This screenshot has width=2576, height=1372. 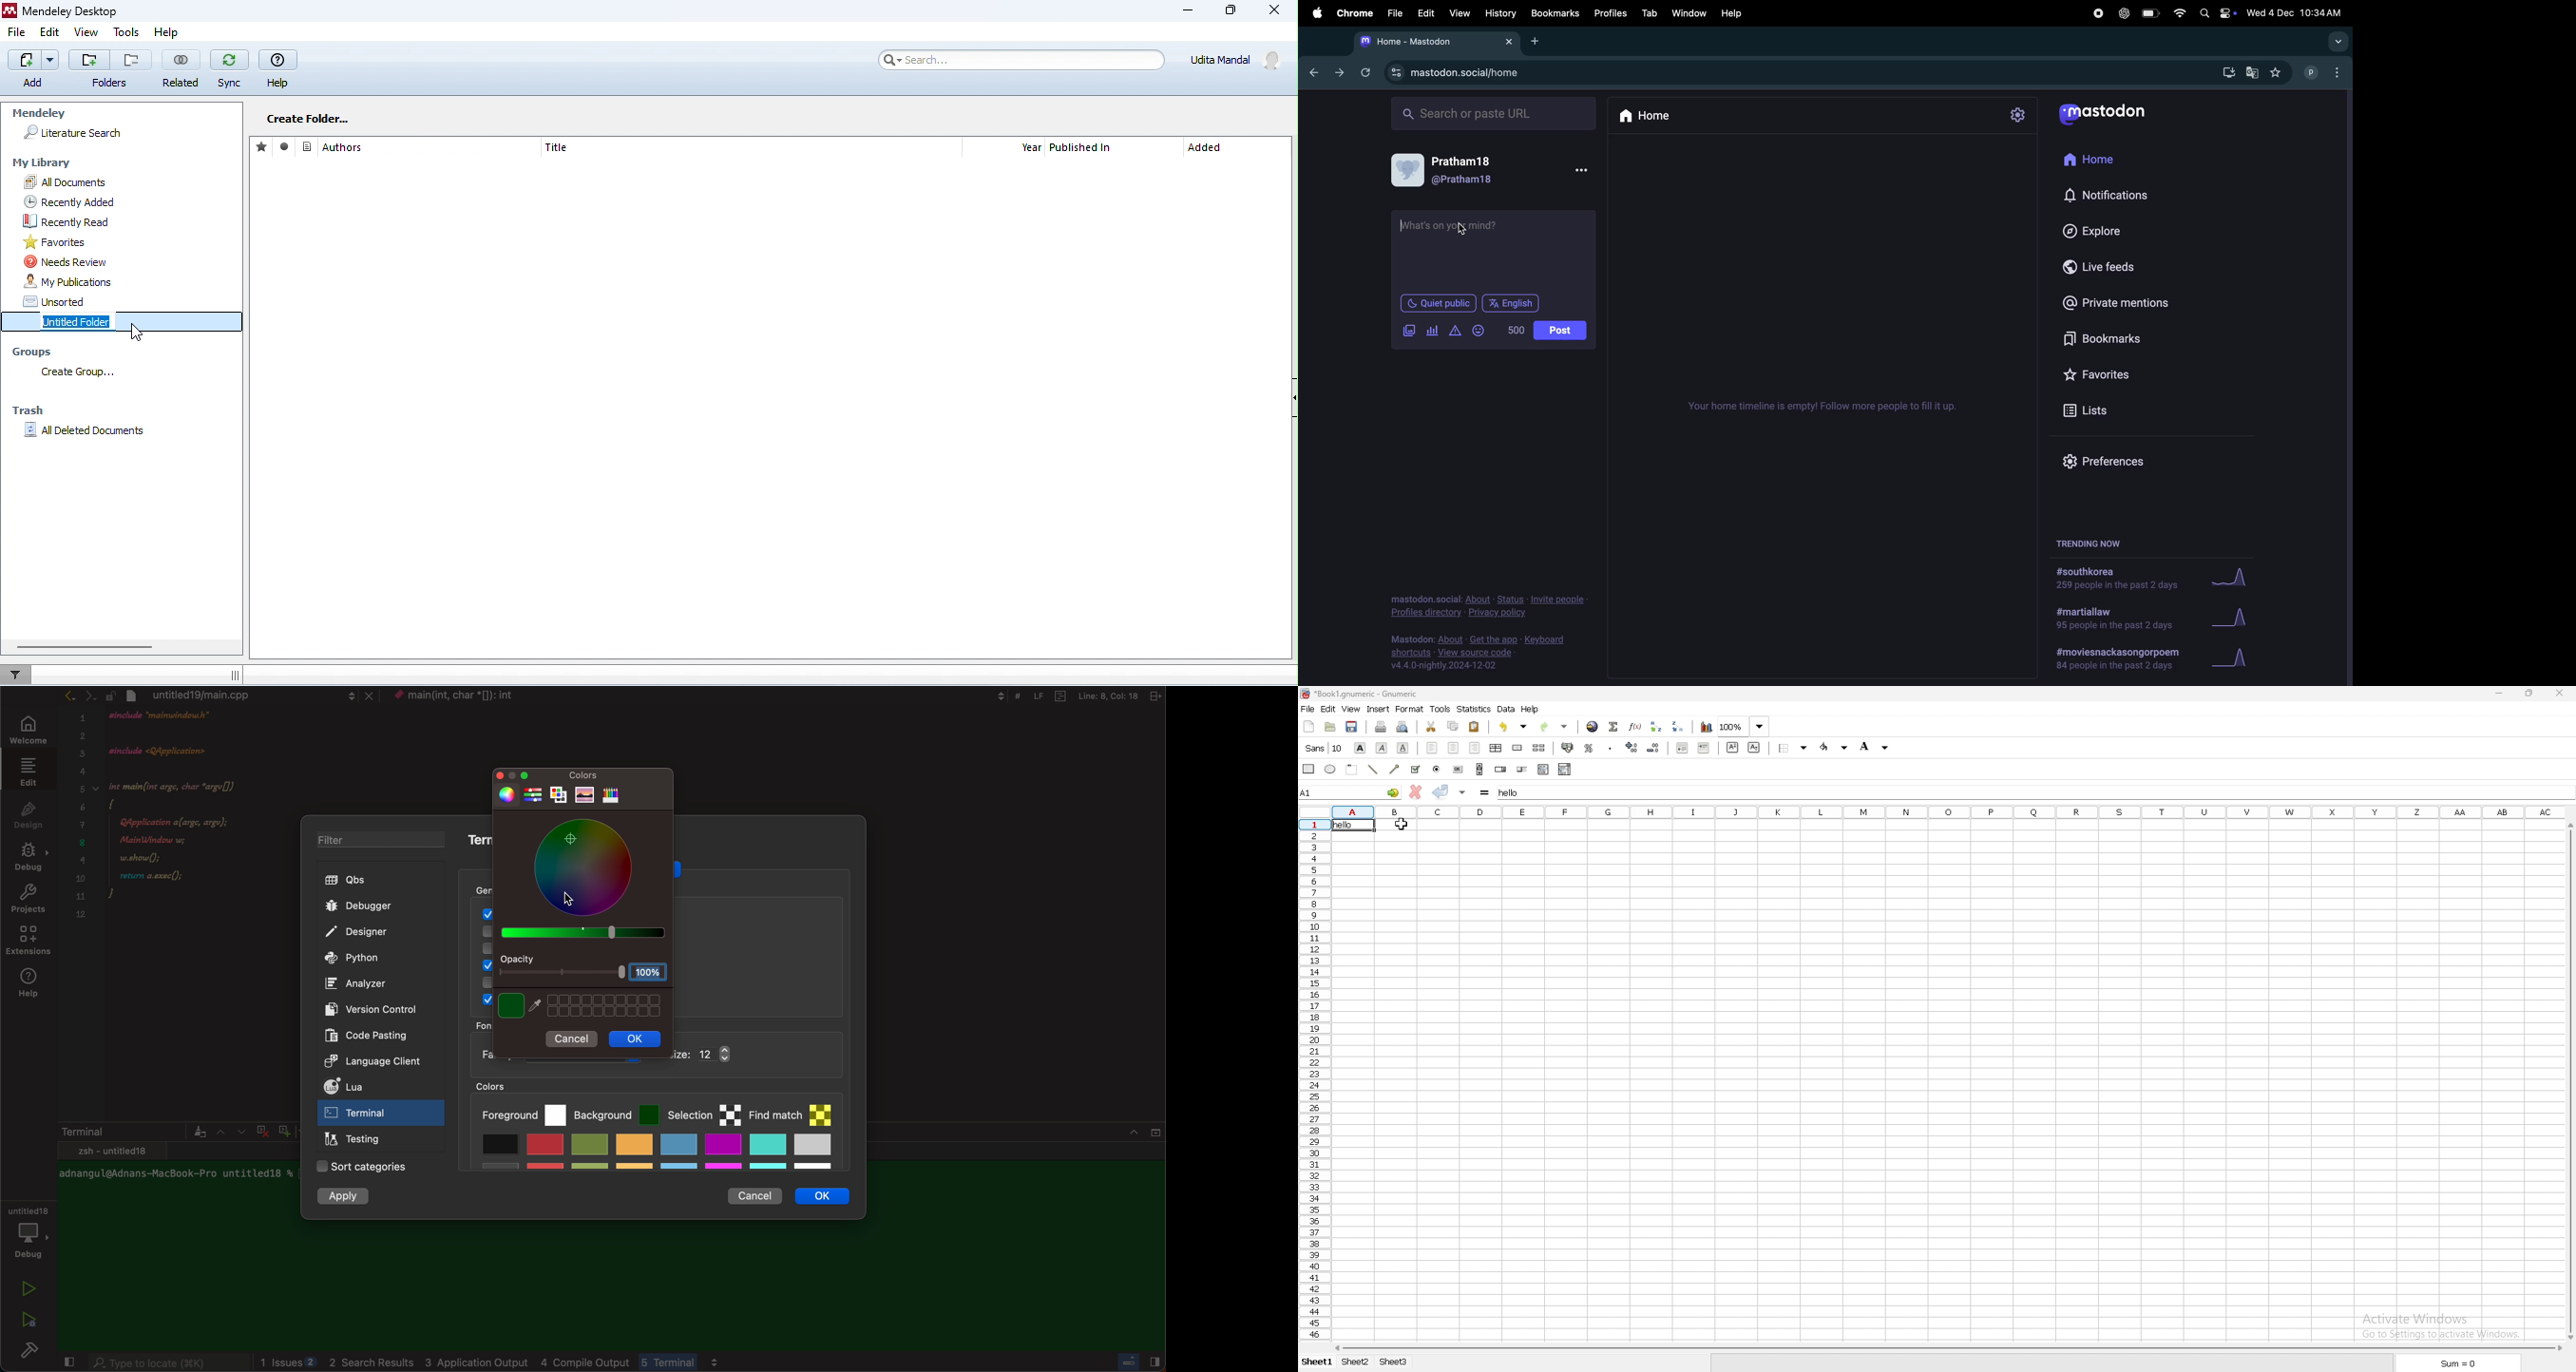 I want to click on bold, so click(x=1359, y=747).